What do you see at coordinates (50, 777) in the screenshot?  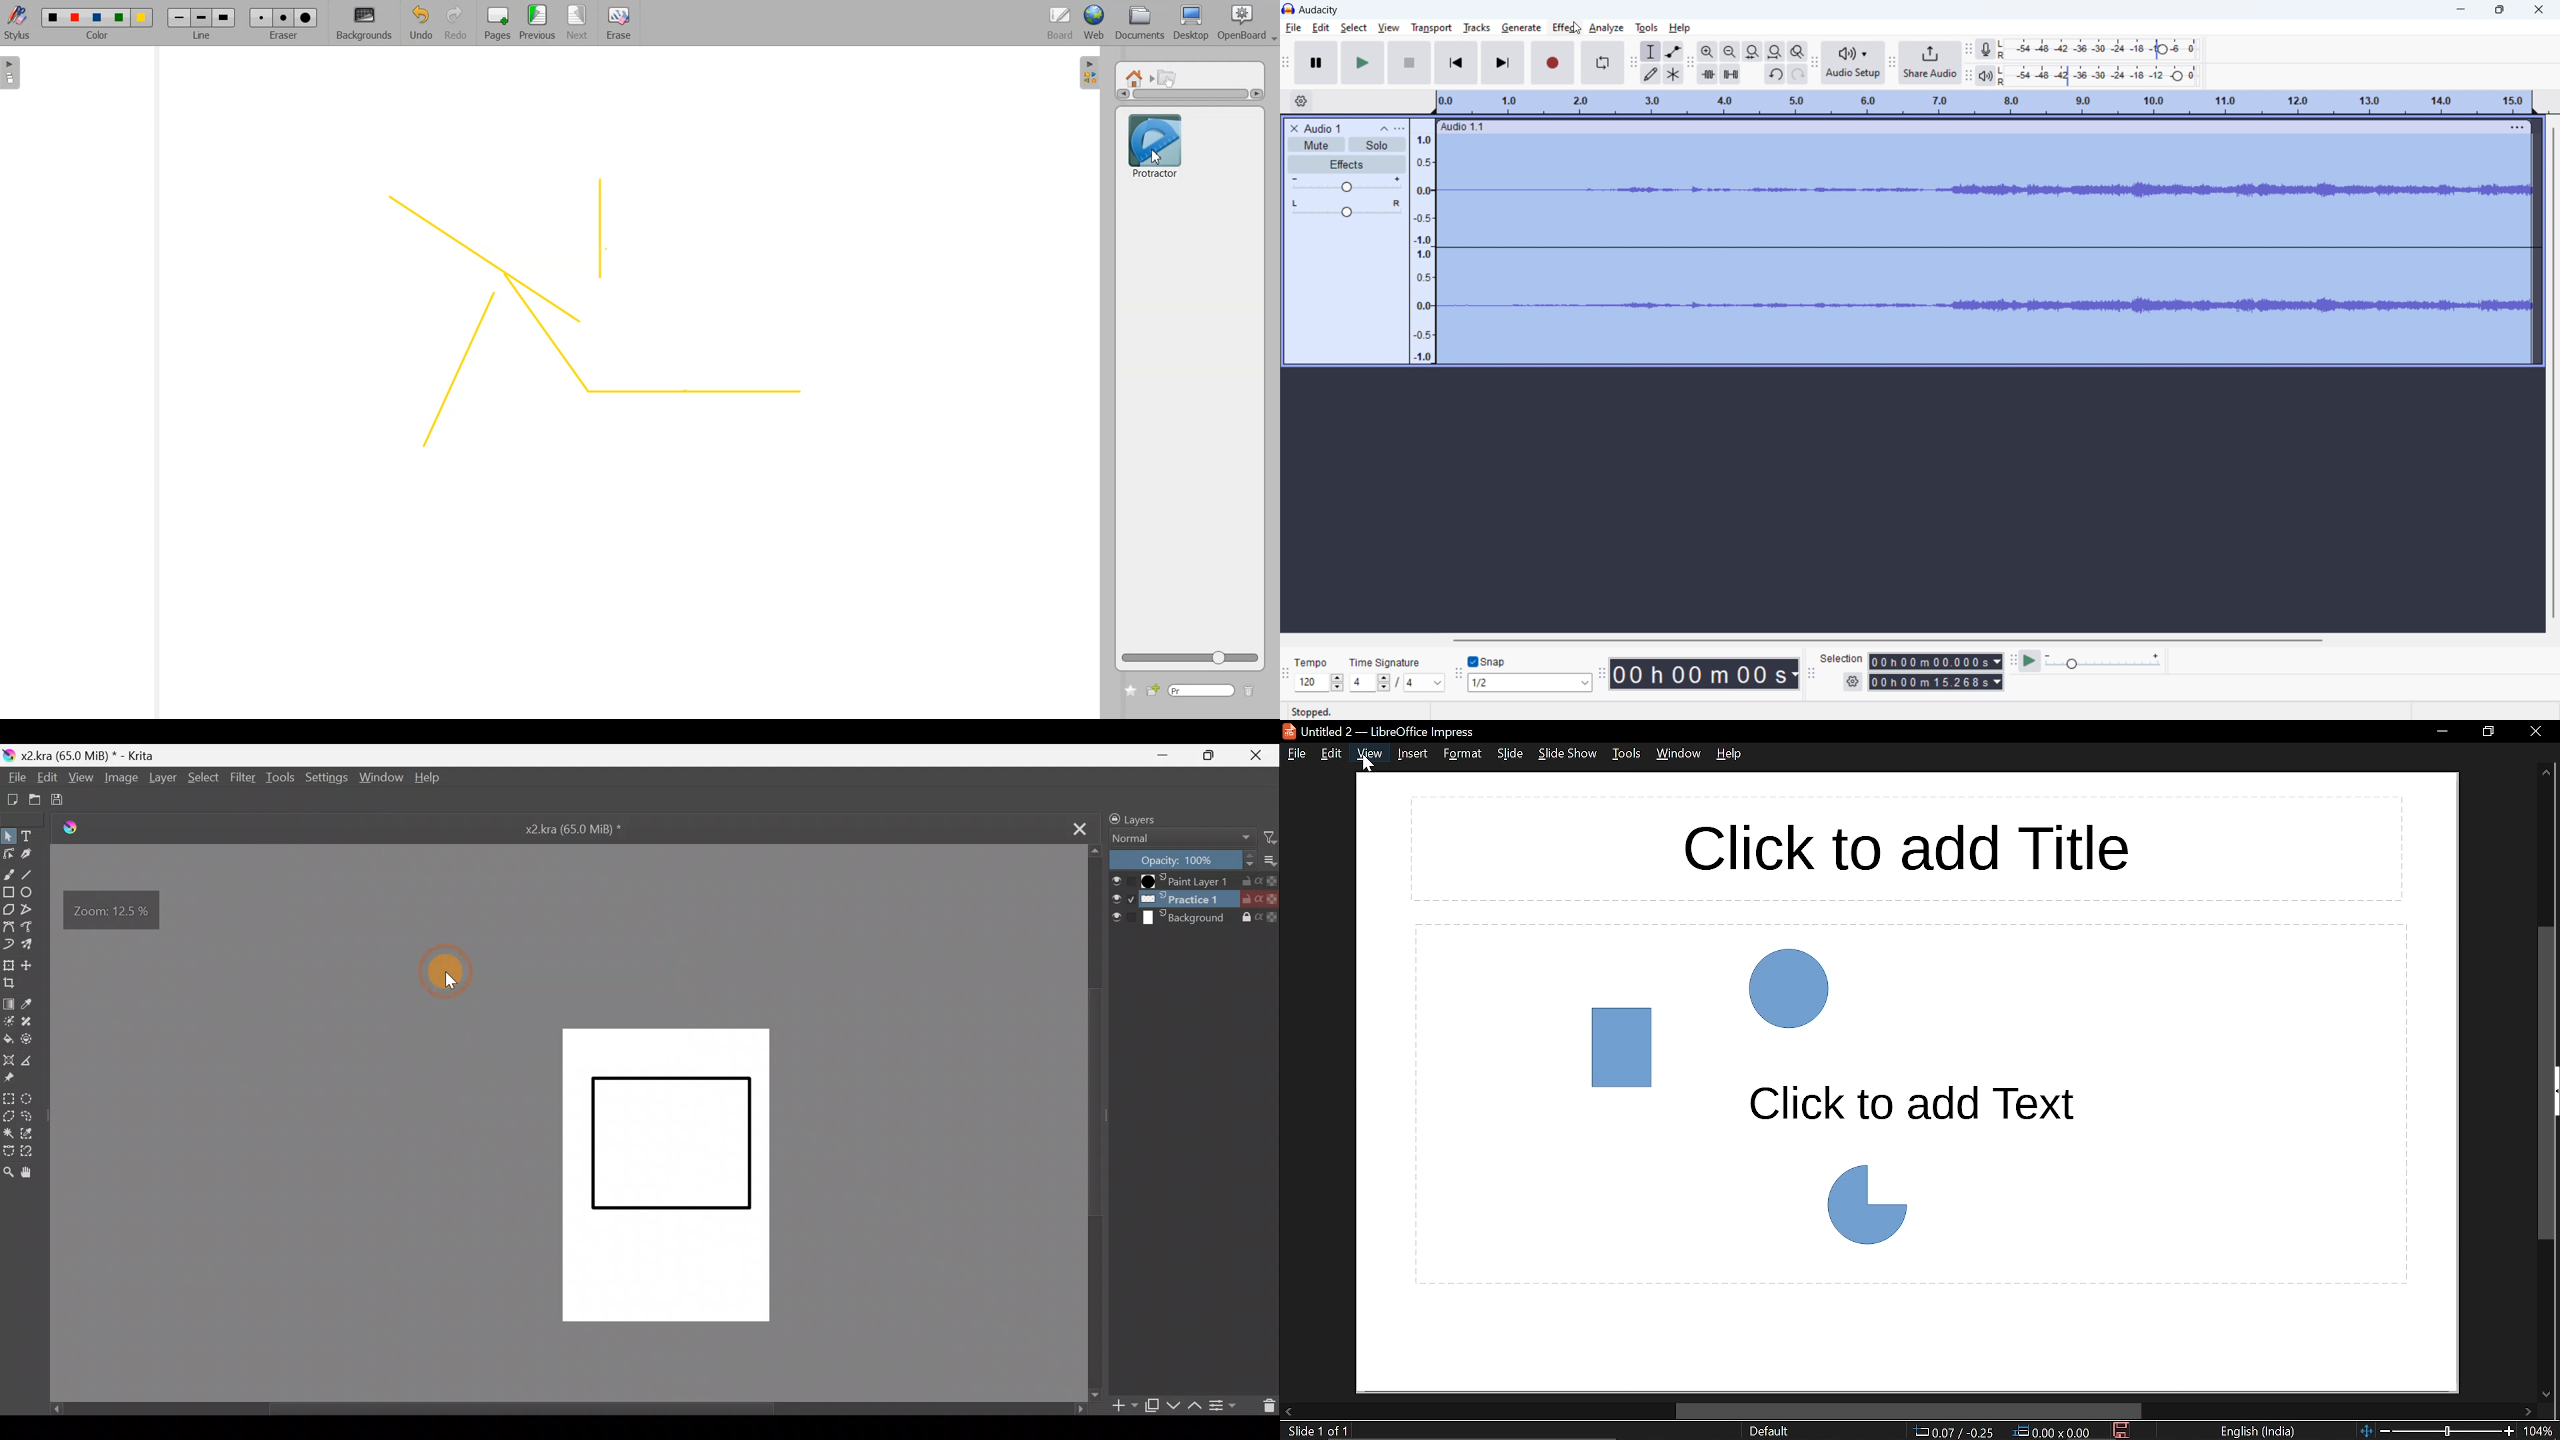 I see `Edit` at bounding box center [50, 777].